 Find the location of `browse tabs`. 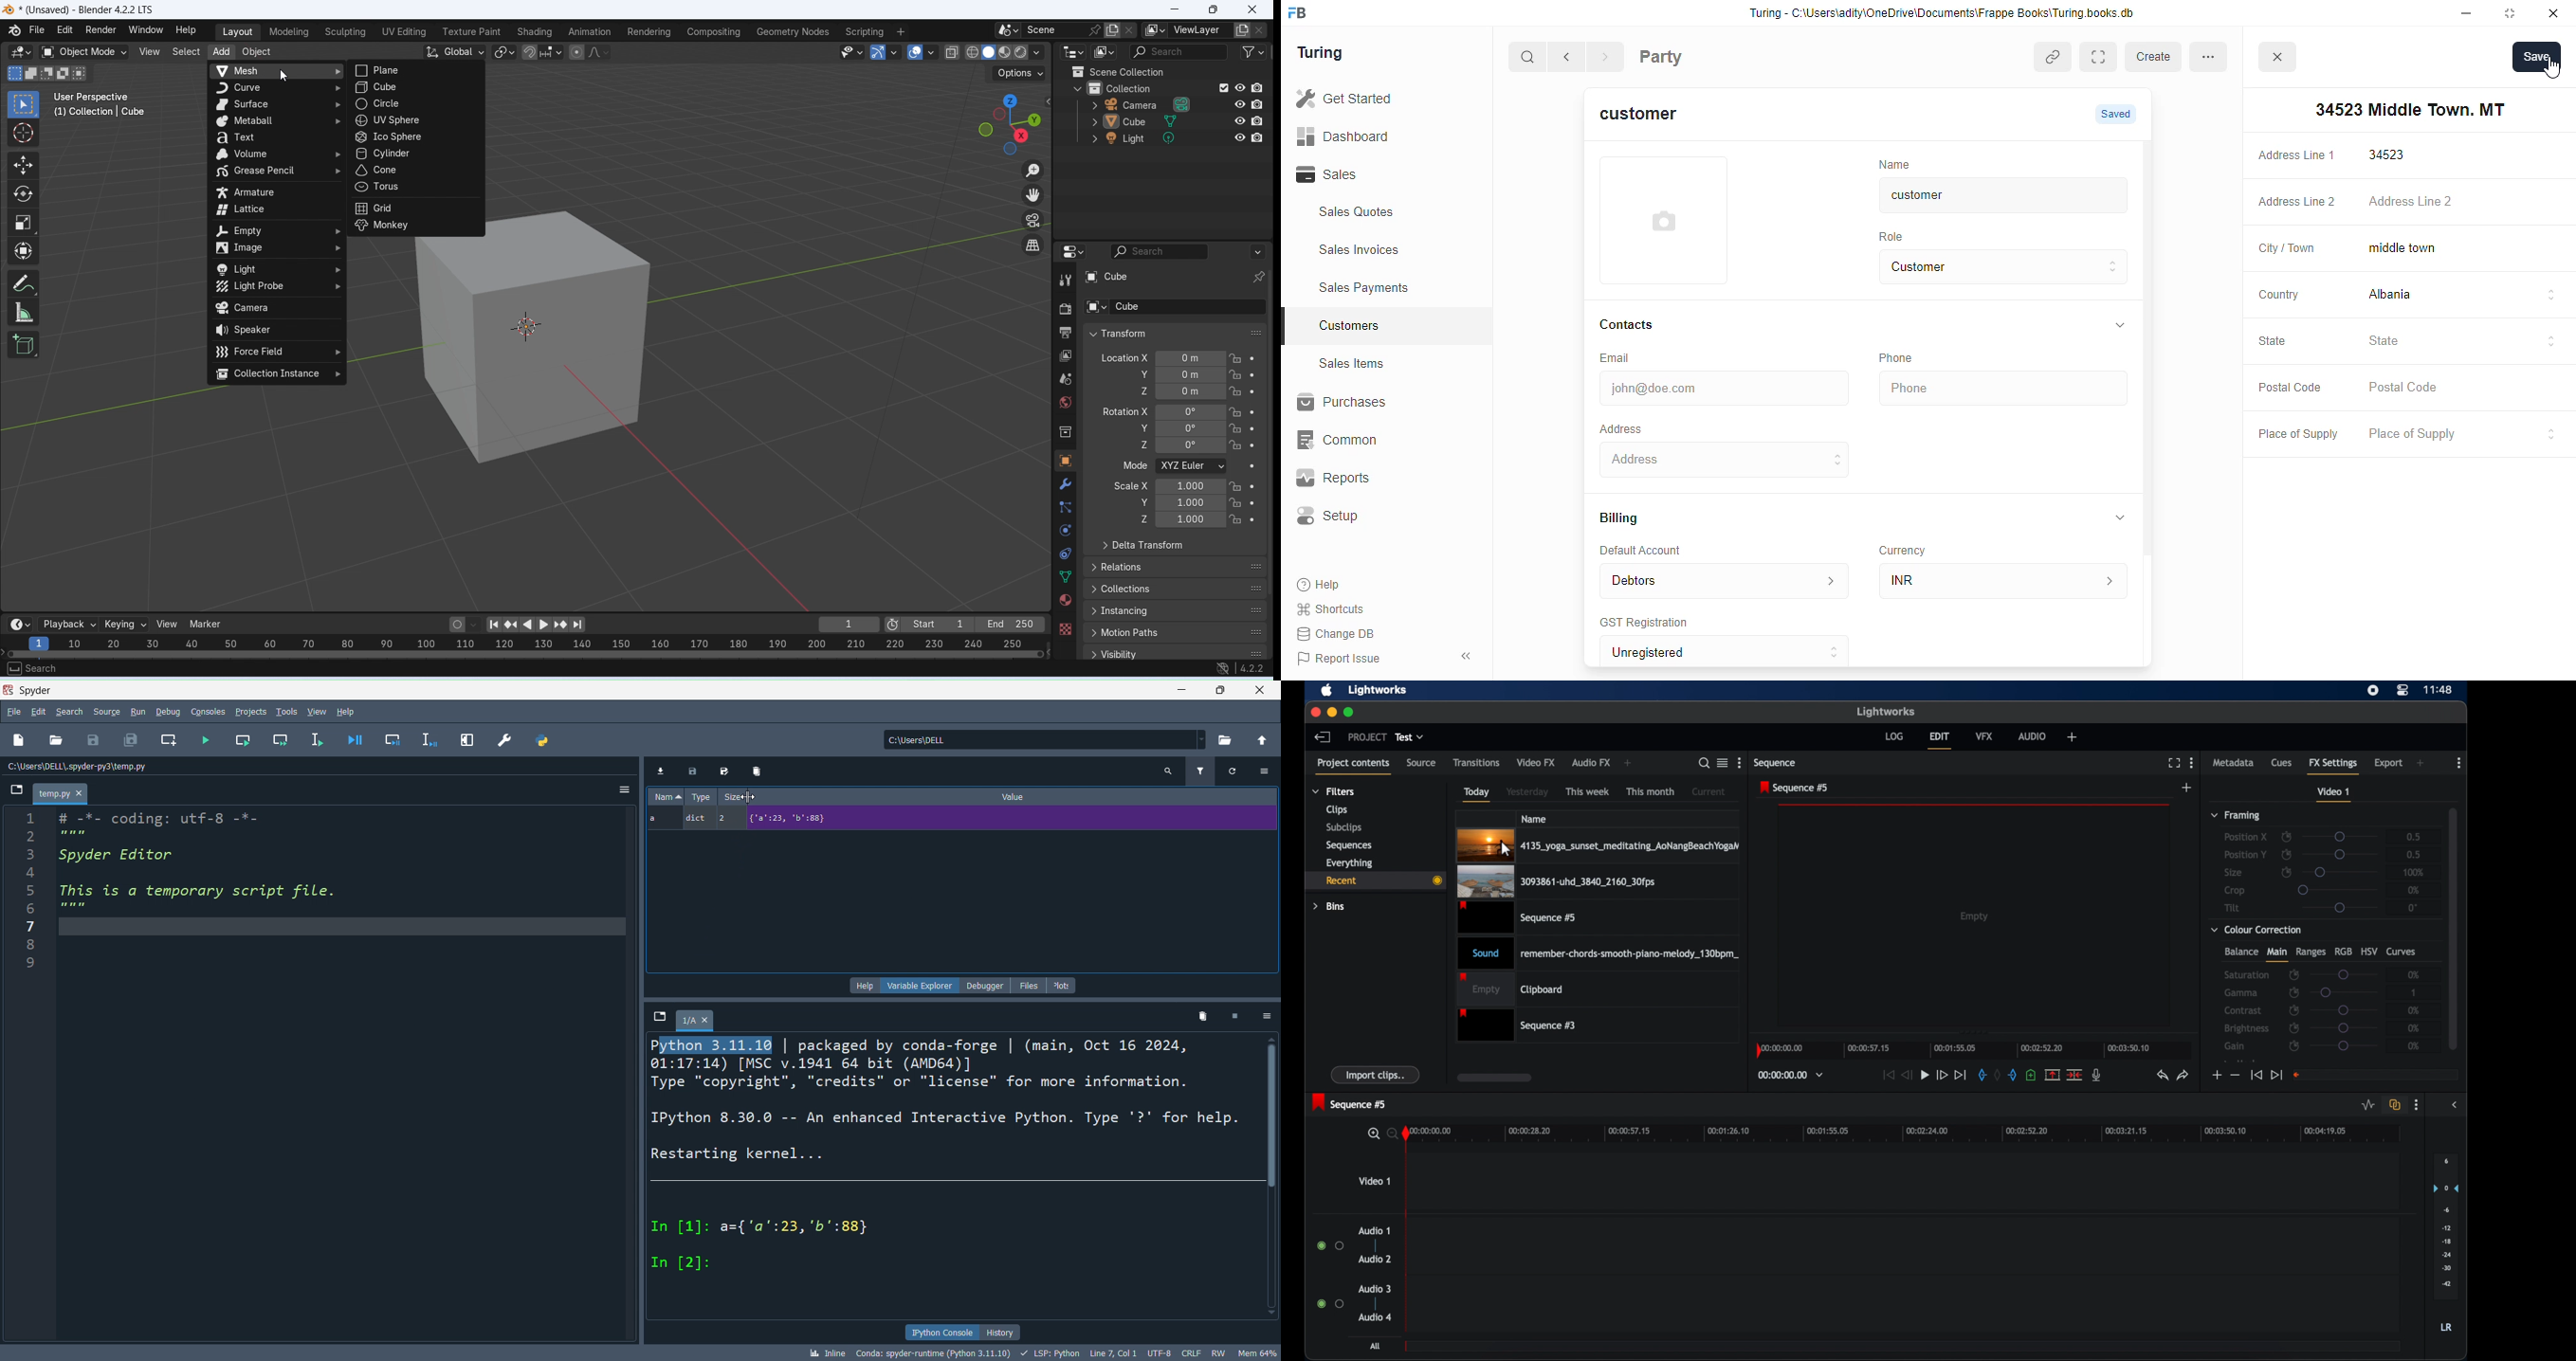

browse tabs is located at coordinates (657, 1016).